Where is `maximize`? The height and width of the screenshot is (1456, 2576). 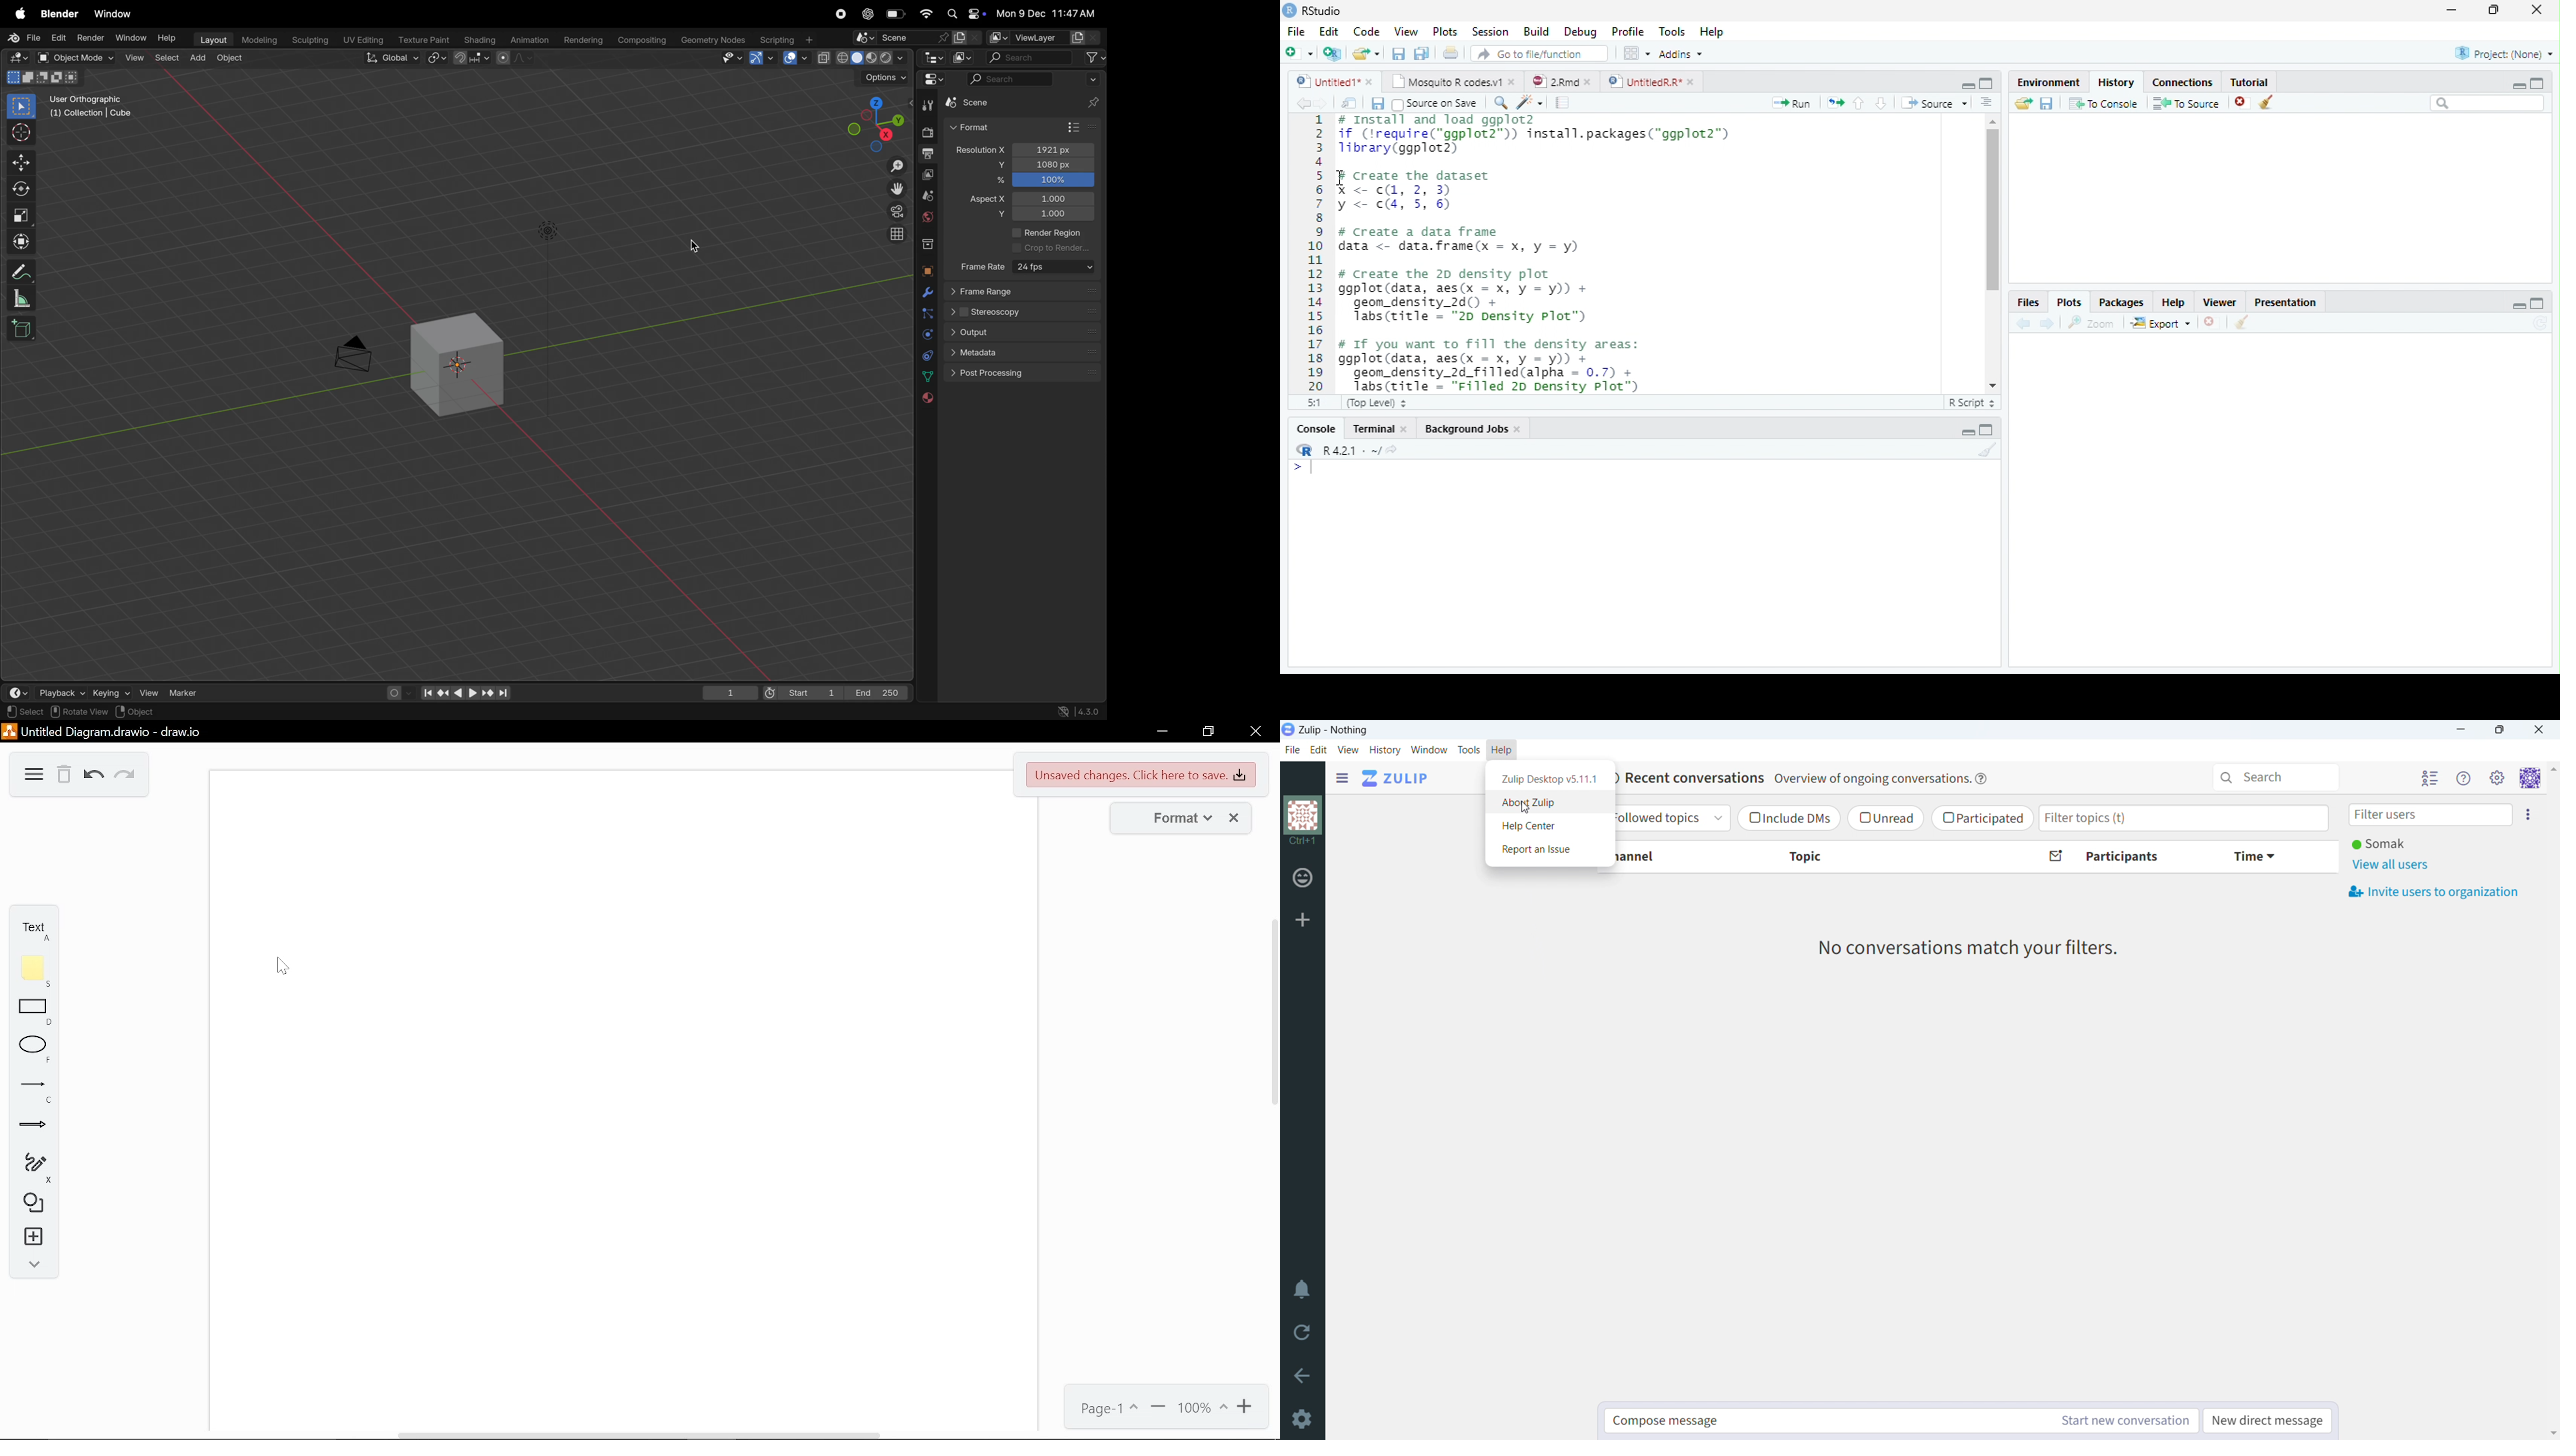
maximize is located at coordinates (1987, 82).